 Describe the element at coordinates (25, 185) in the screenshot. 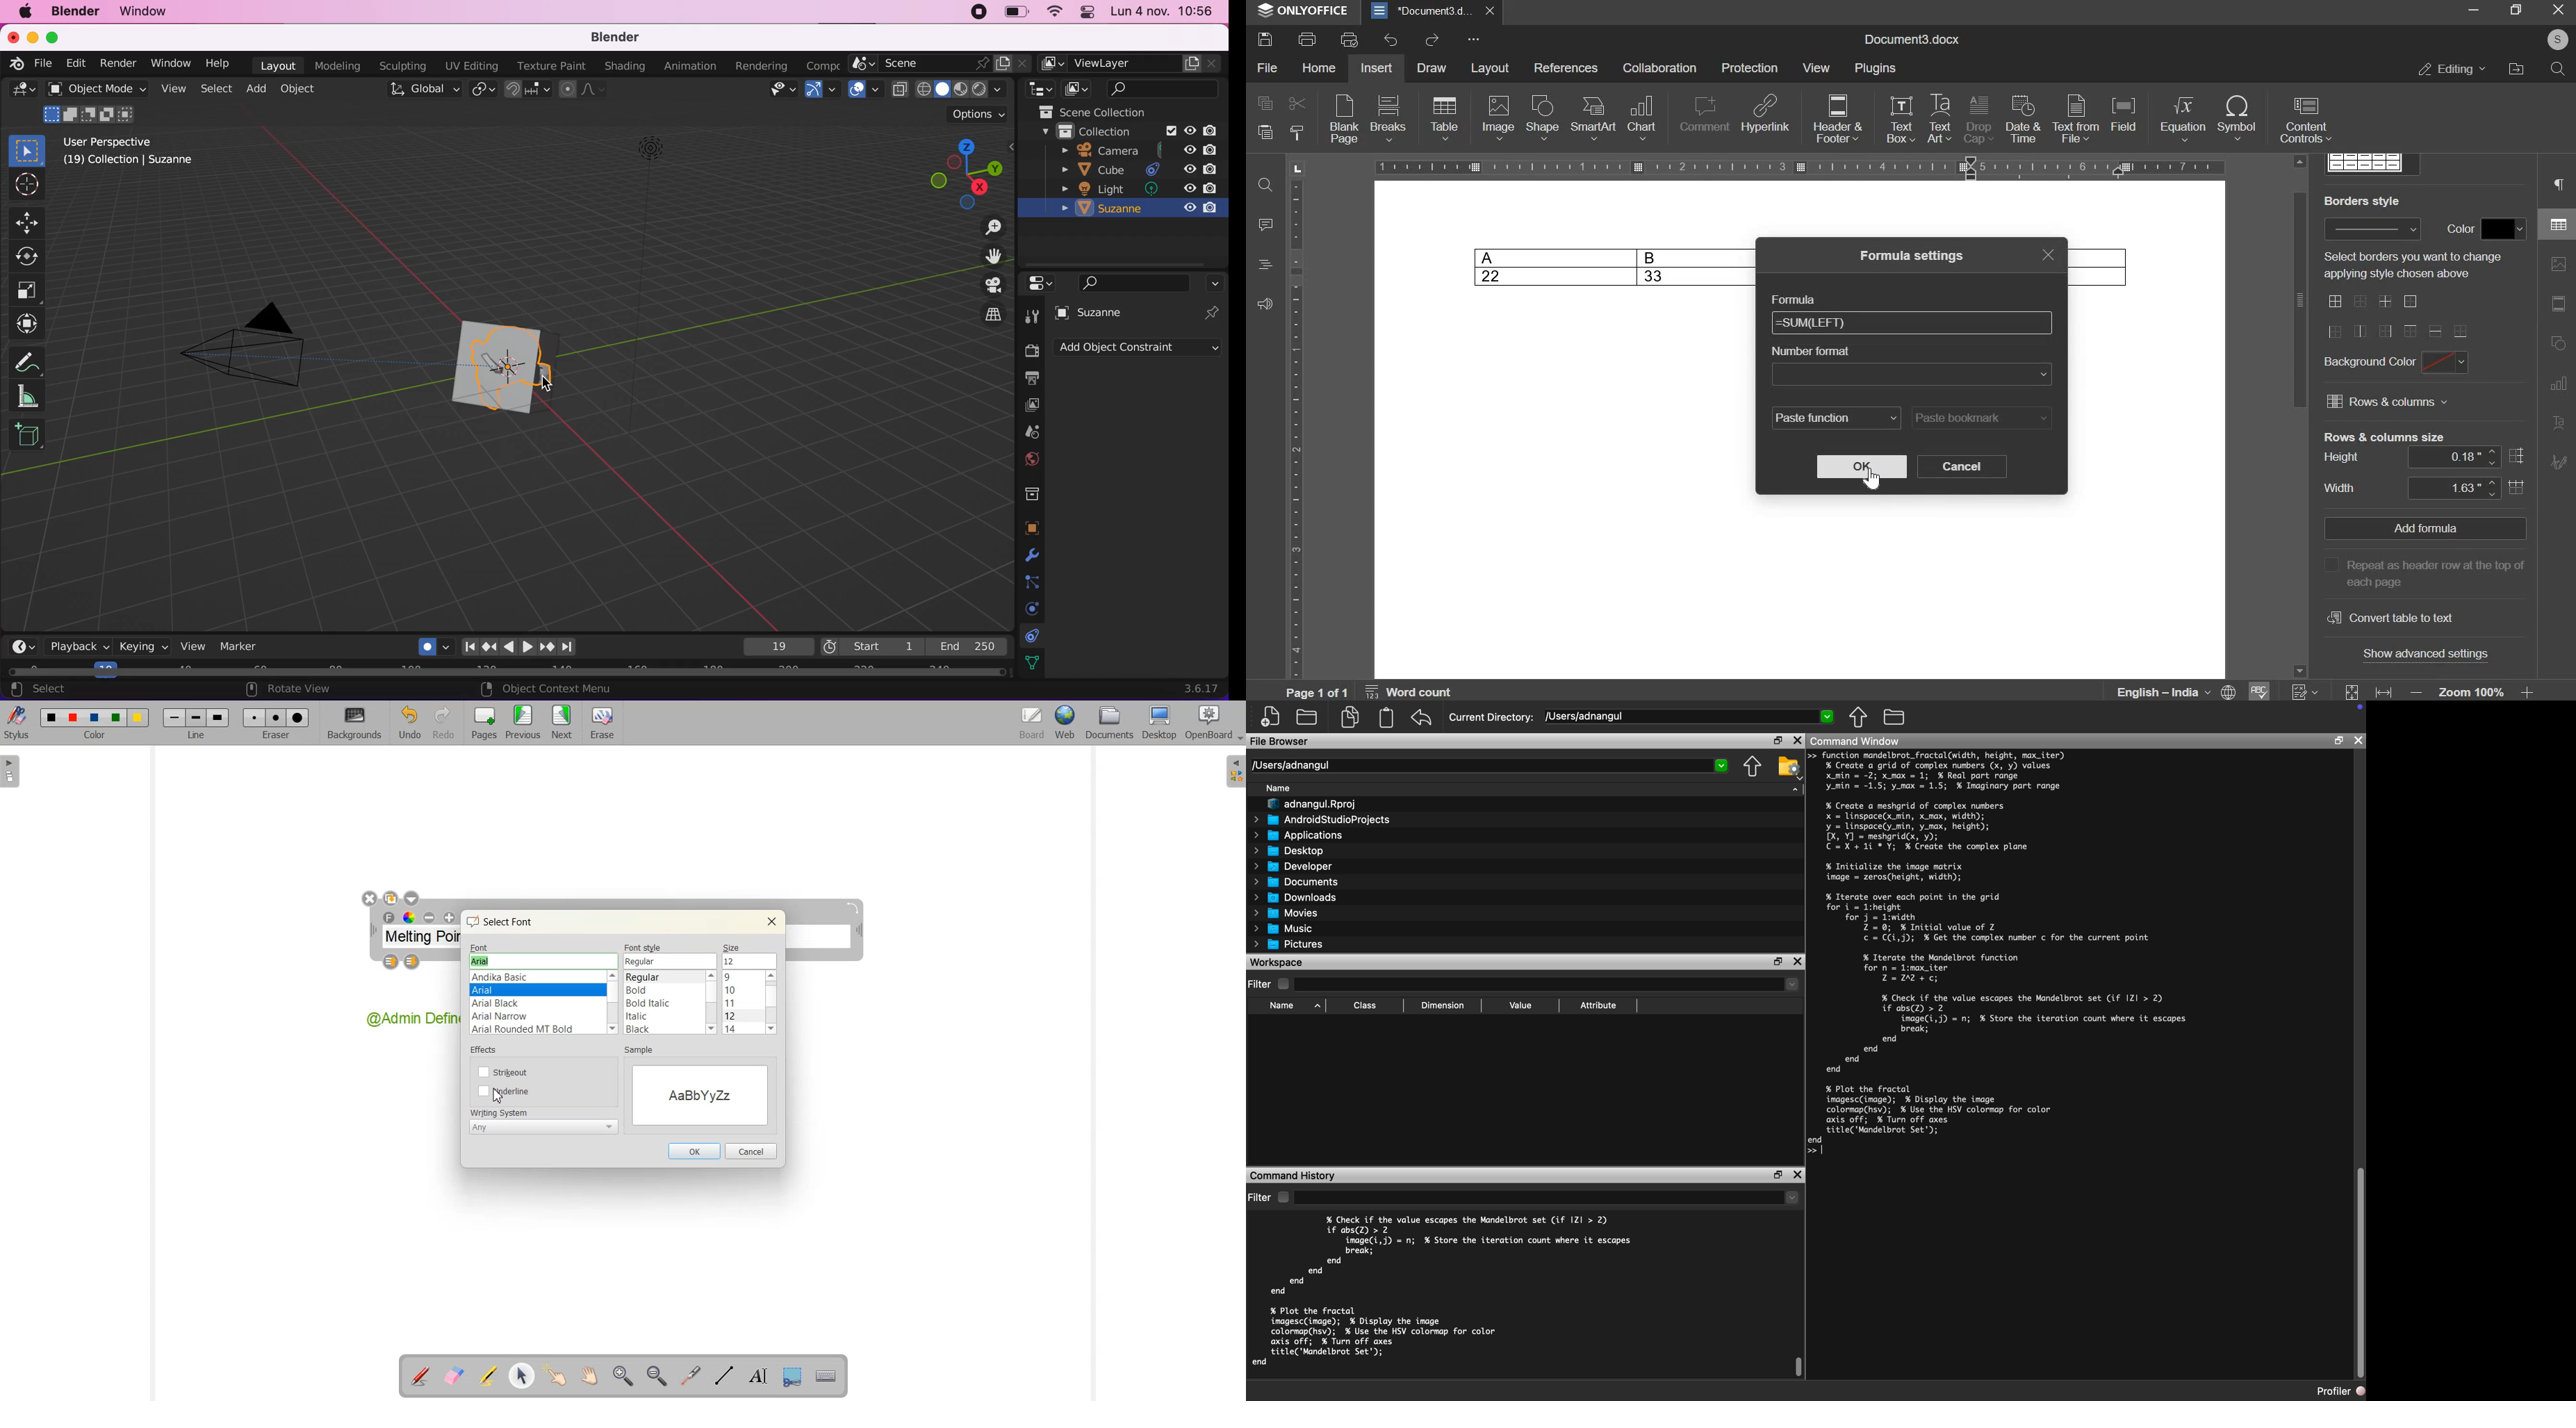

I see `cursor` at that location.